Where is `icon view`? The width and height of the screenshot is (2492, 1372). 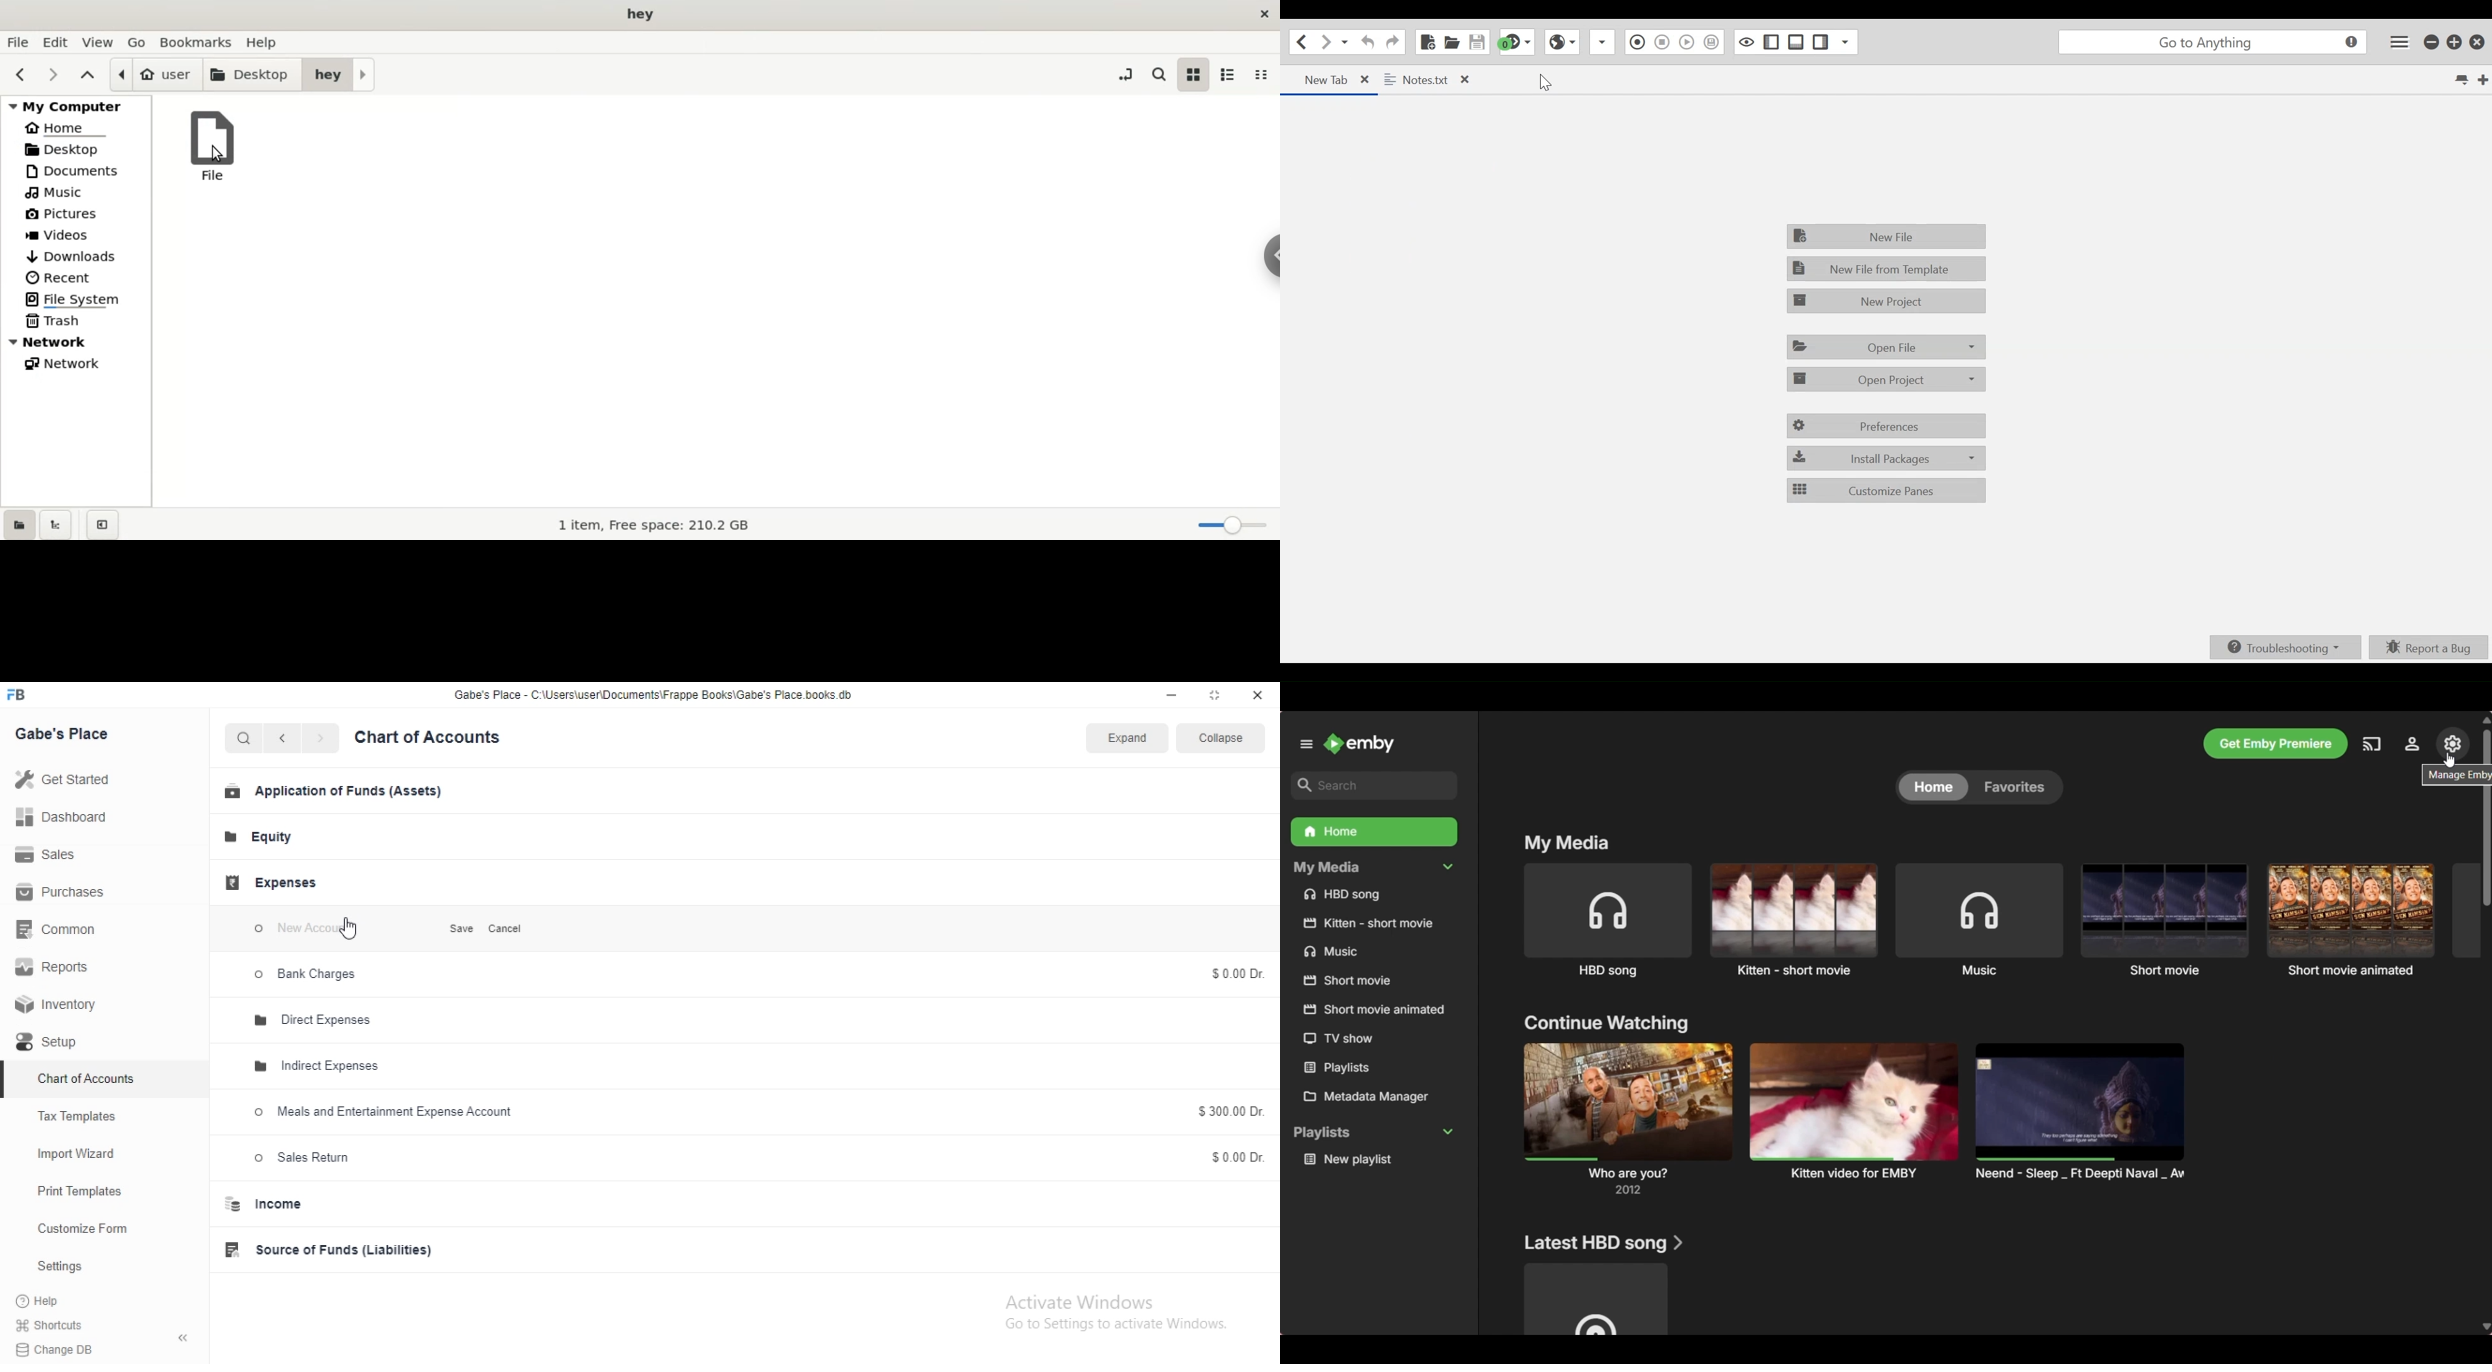 icon view is located at coordinates (1193, 74).